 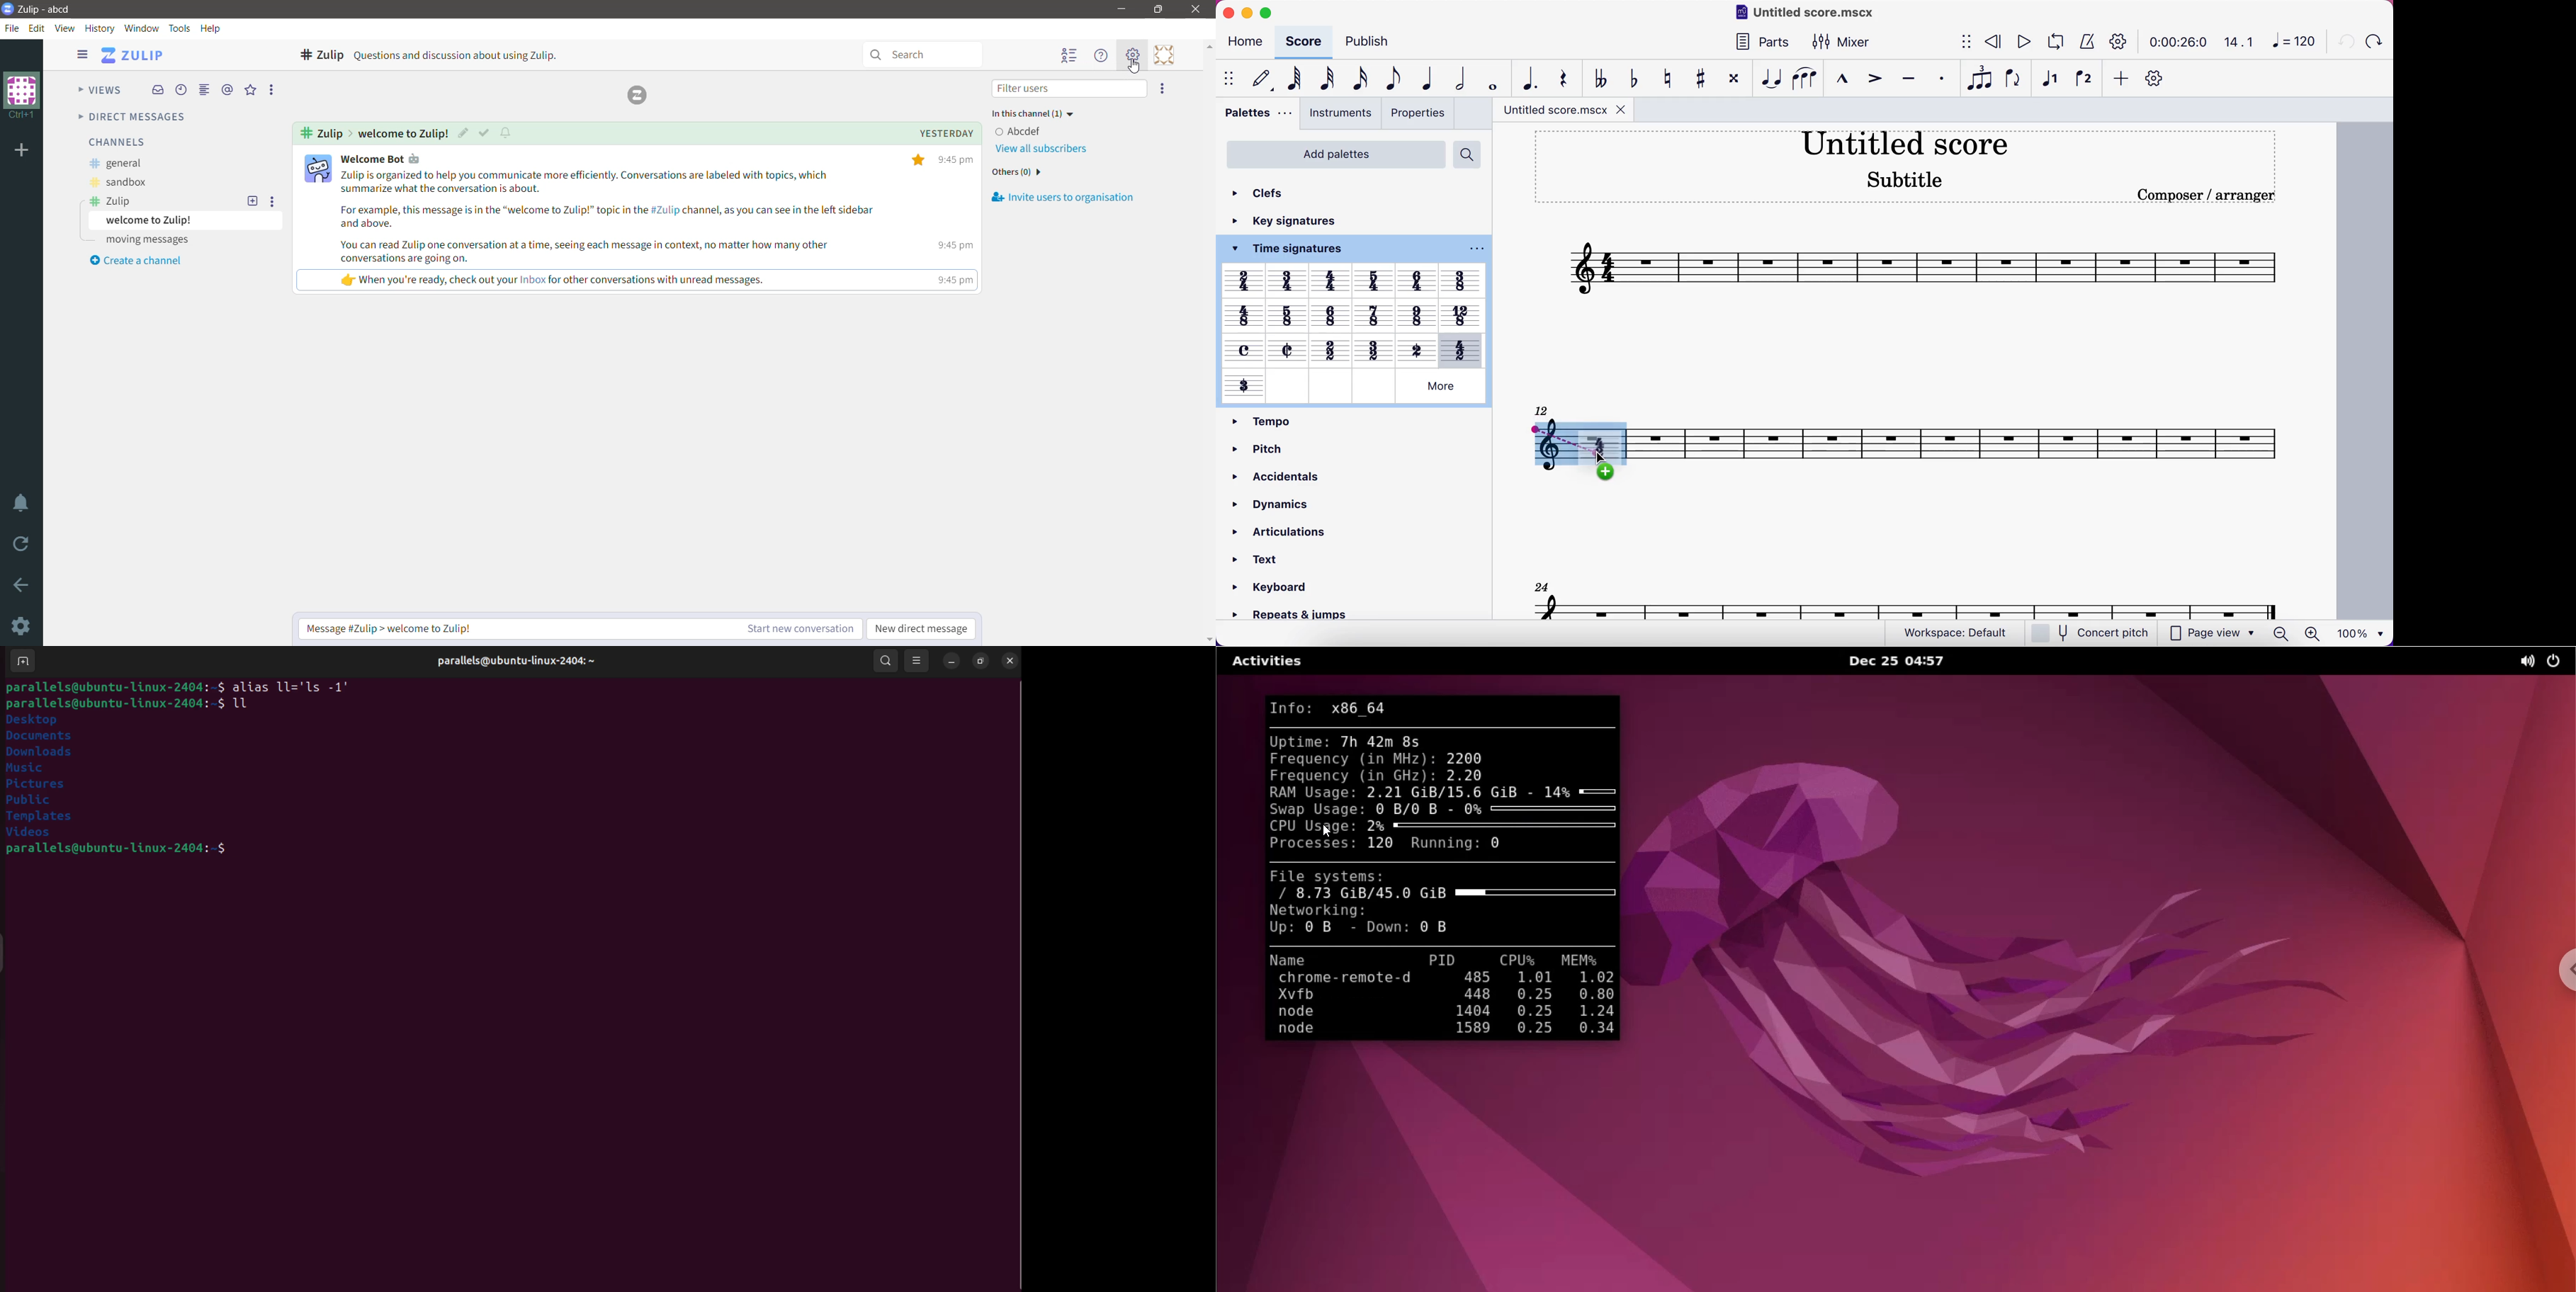 I want to click on , so click(x=1462, y=349).